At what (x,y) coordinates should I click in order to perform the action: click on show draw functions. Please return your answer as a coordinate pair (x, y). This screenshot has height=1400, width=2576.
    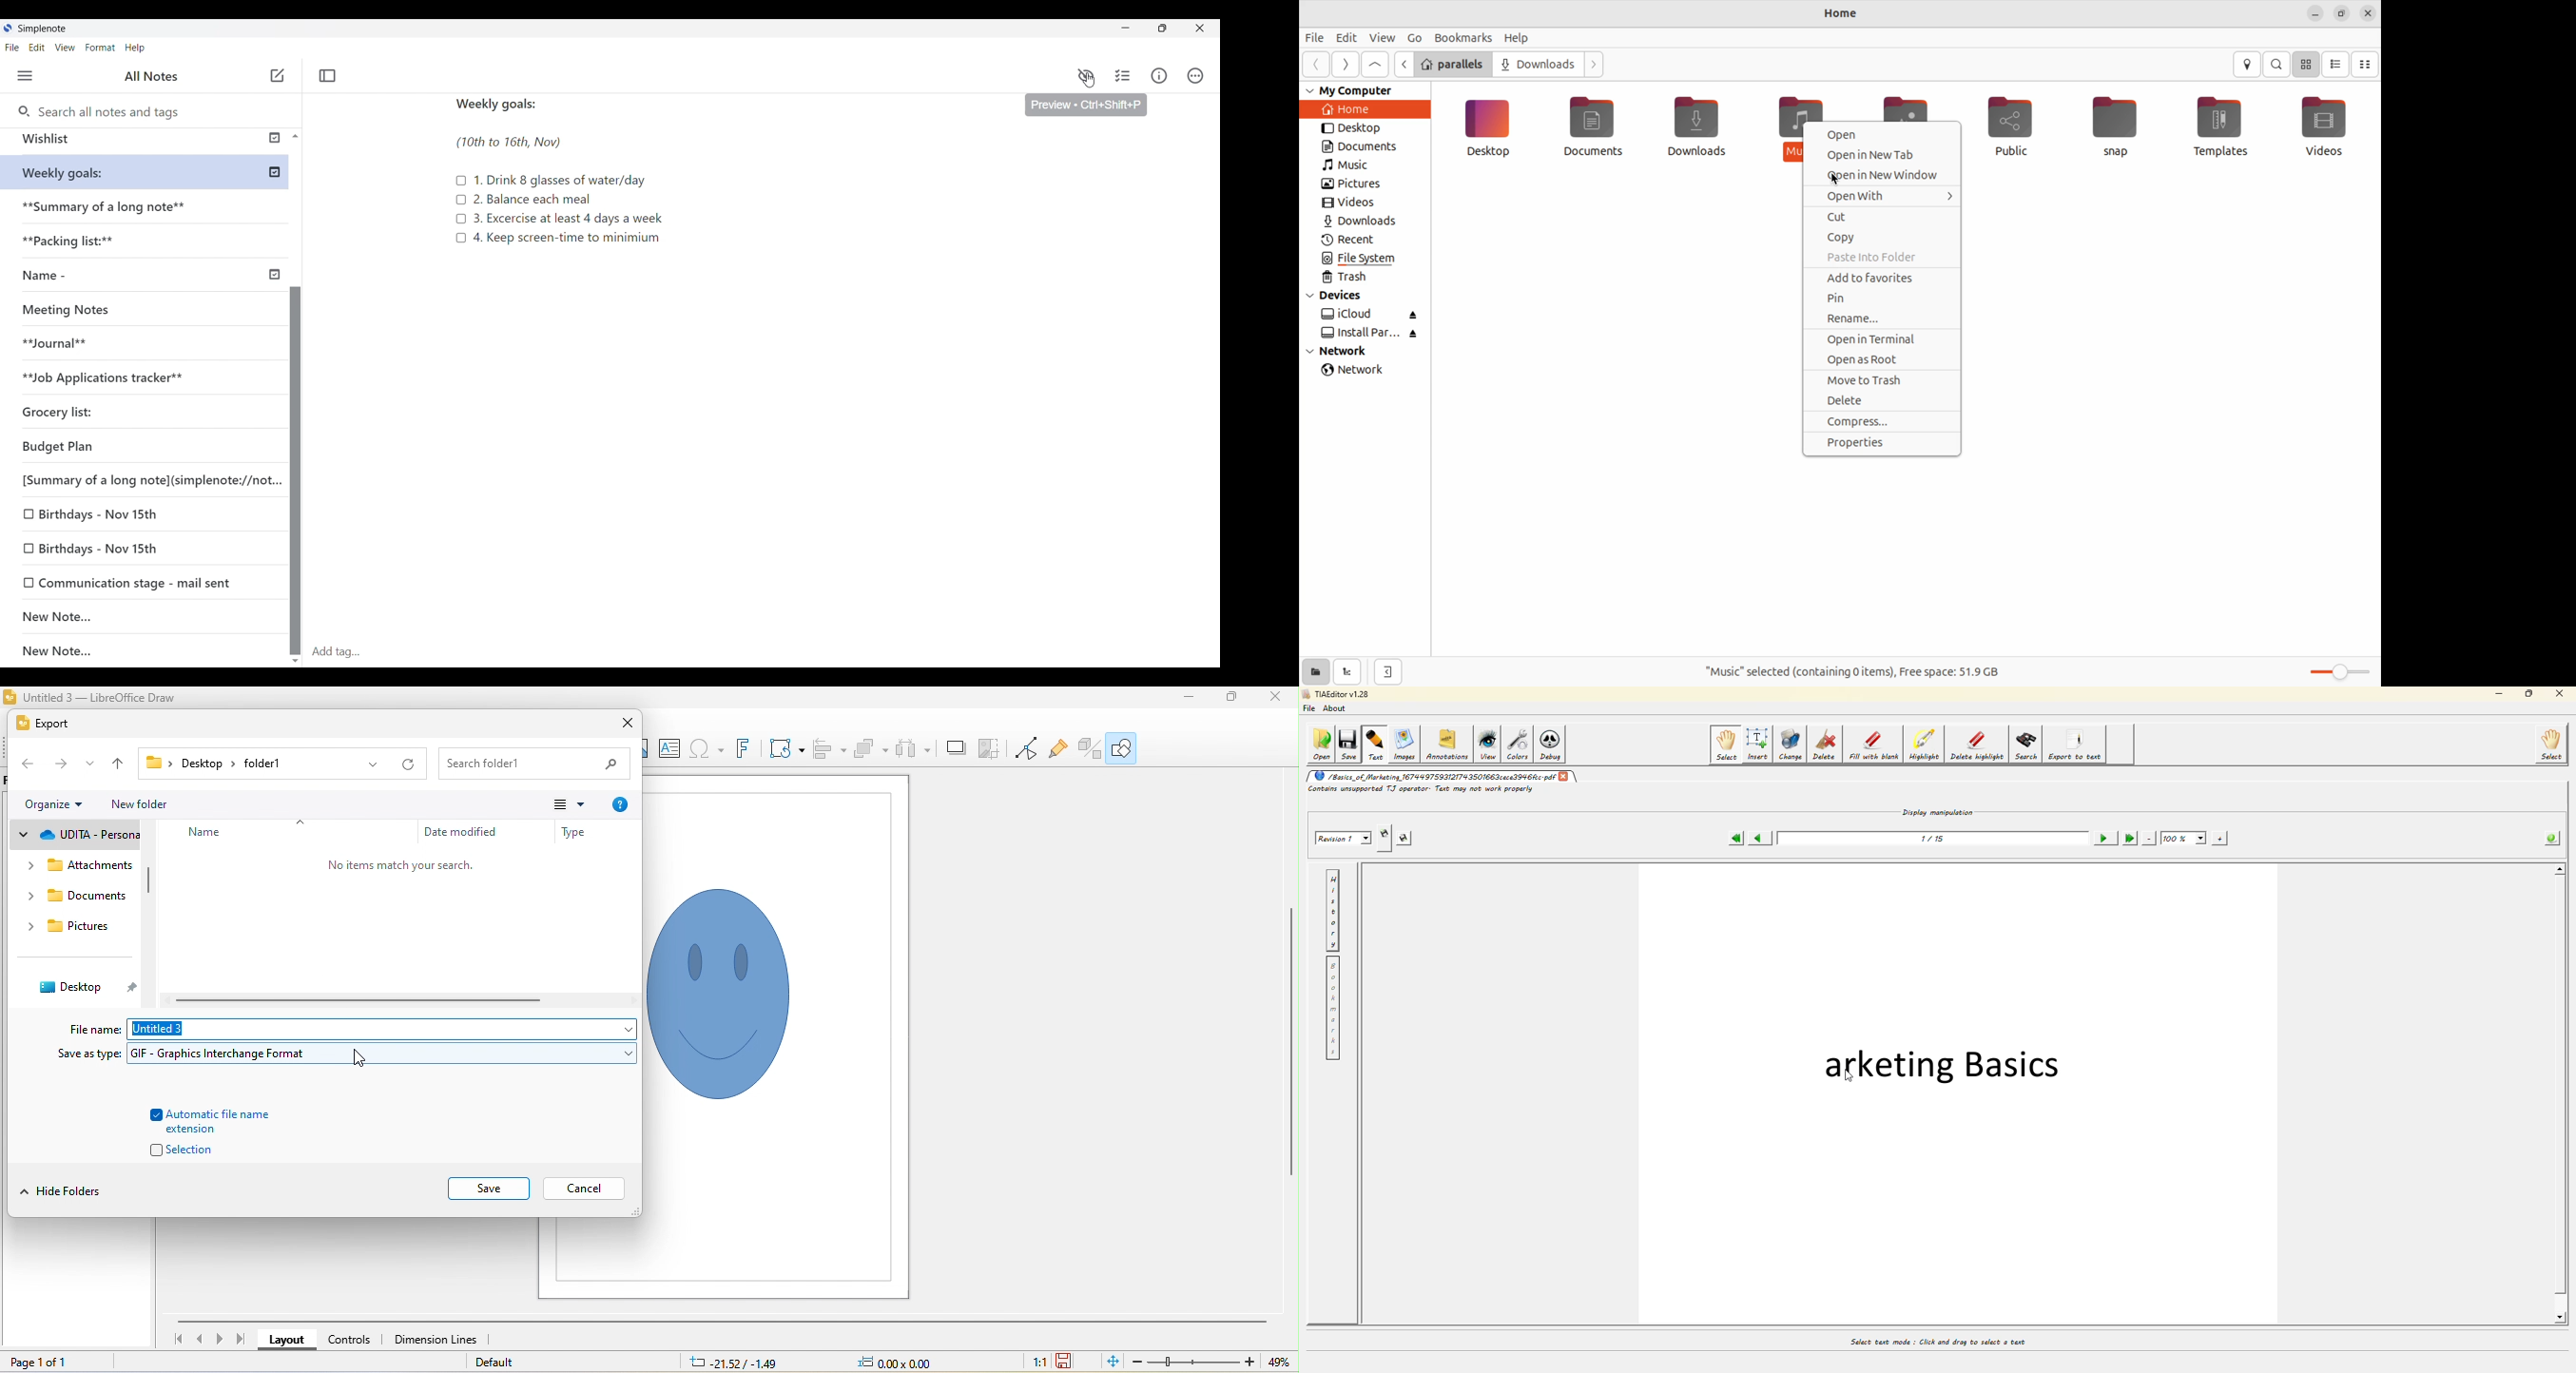
    Looking at the image, I should click on (1122, 747).